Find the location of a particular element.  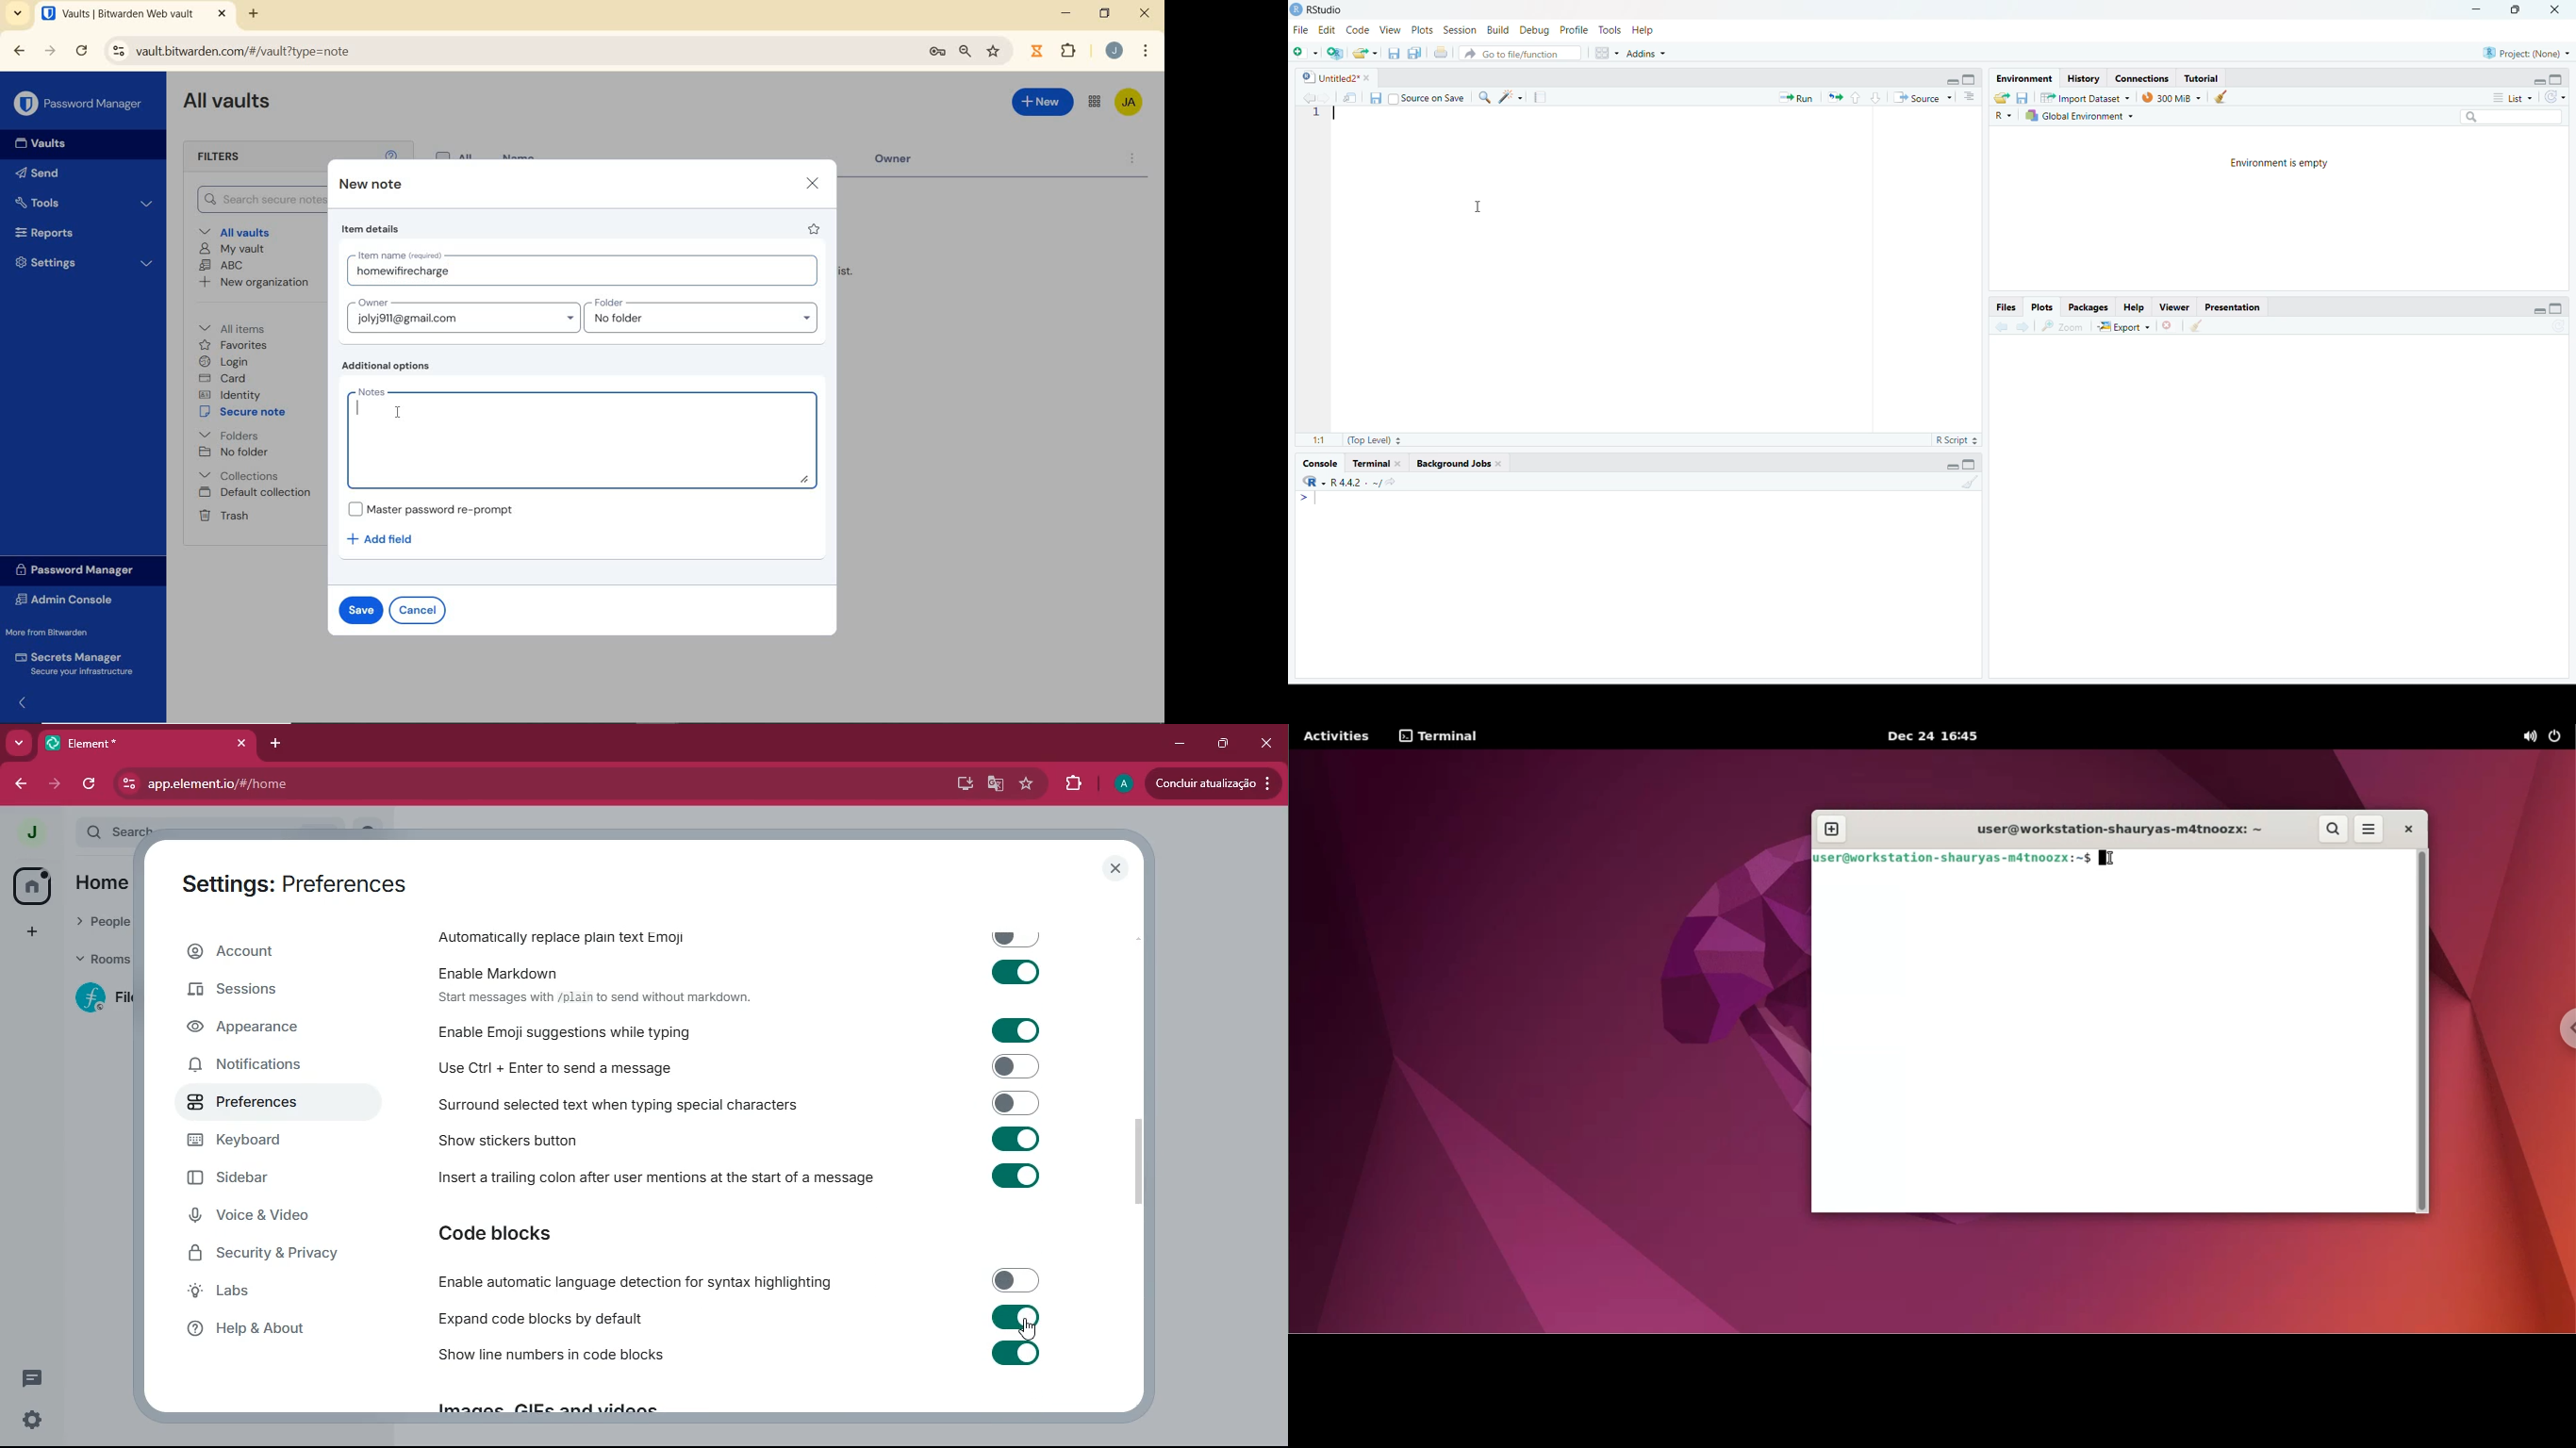

find /replace is located at coordinates (1483, 97).